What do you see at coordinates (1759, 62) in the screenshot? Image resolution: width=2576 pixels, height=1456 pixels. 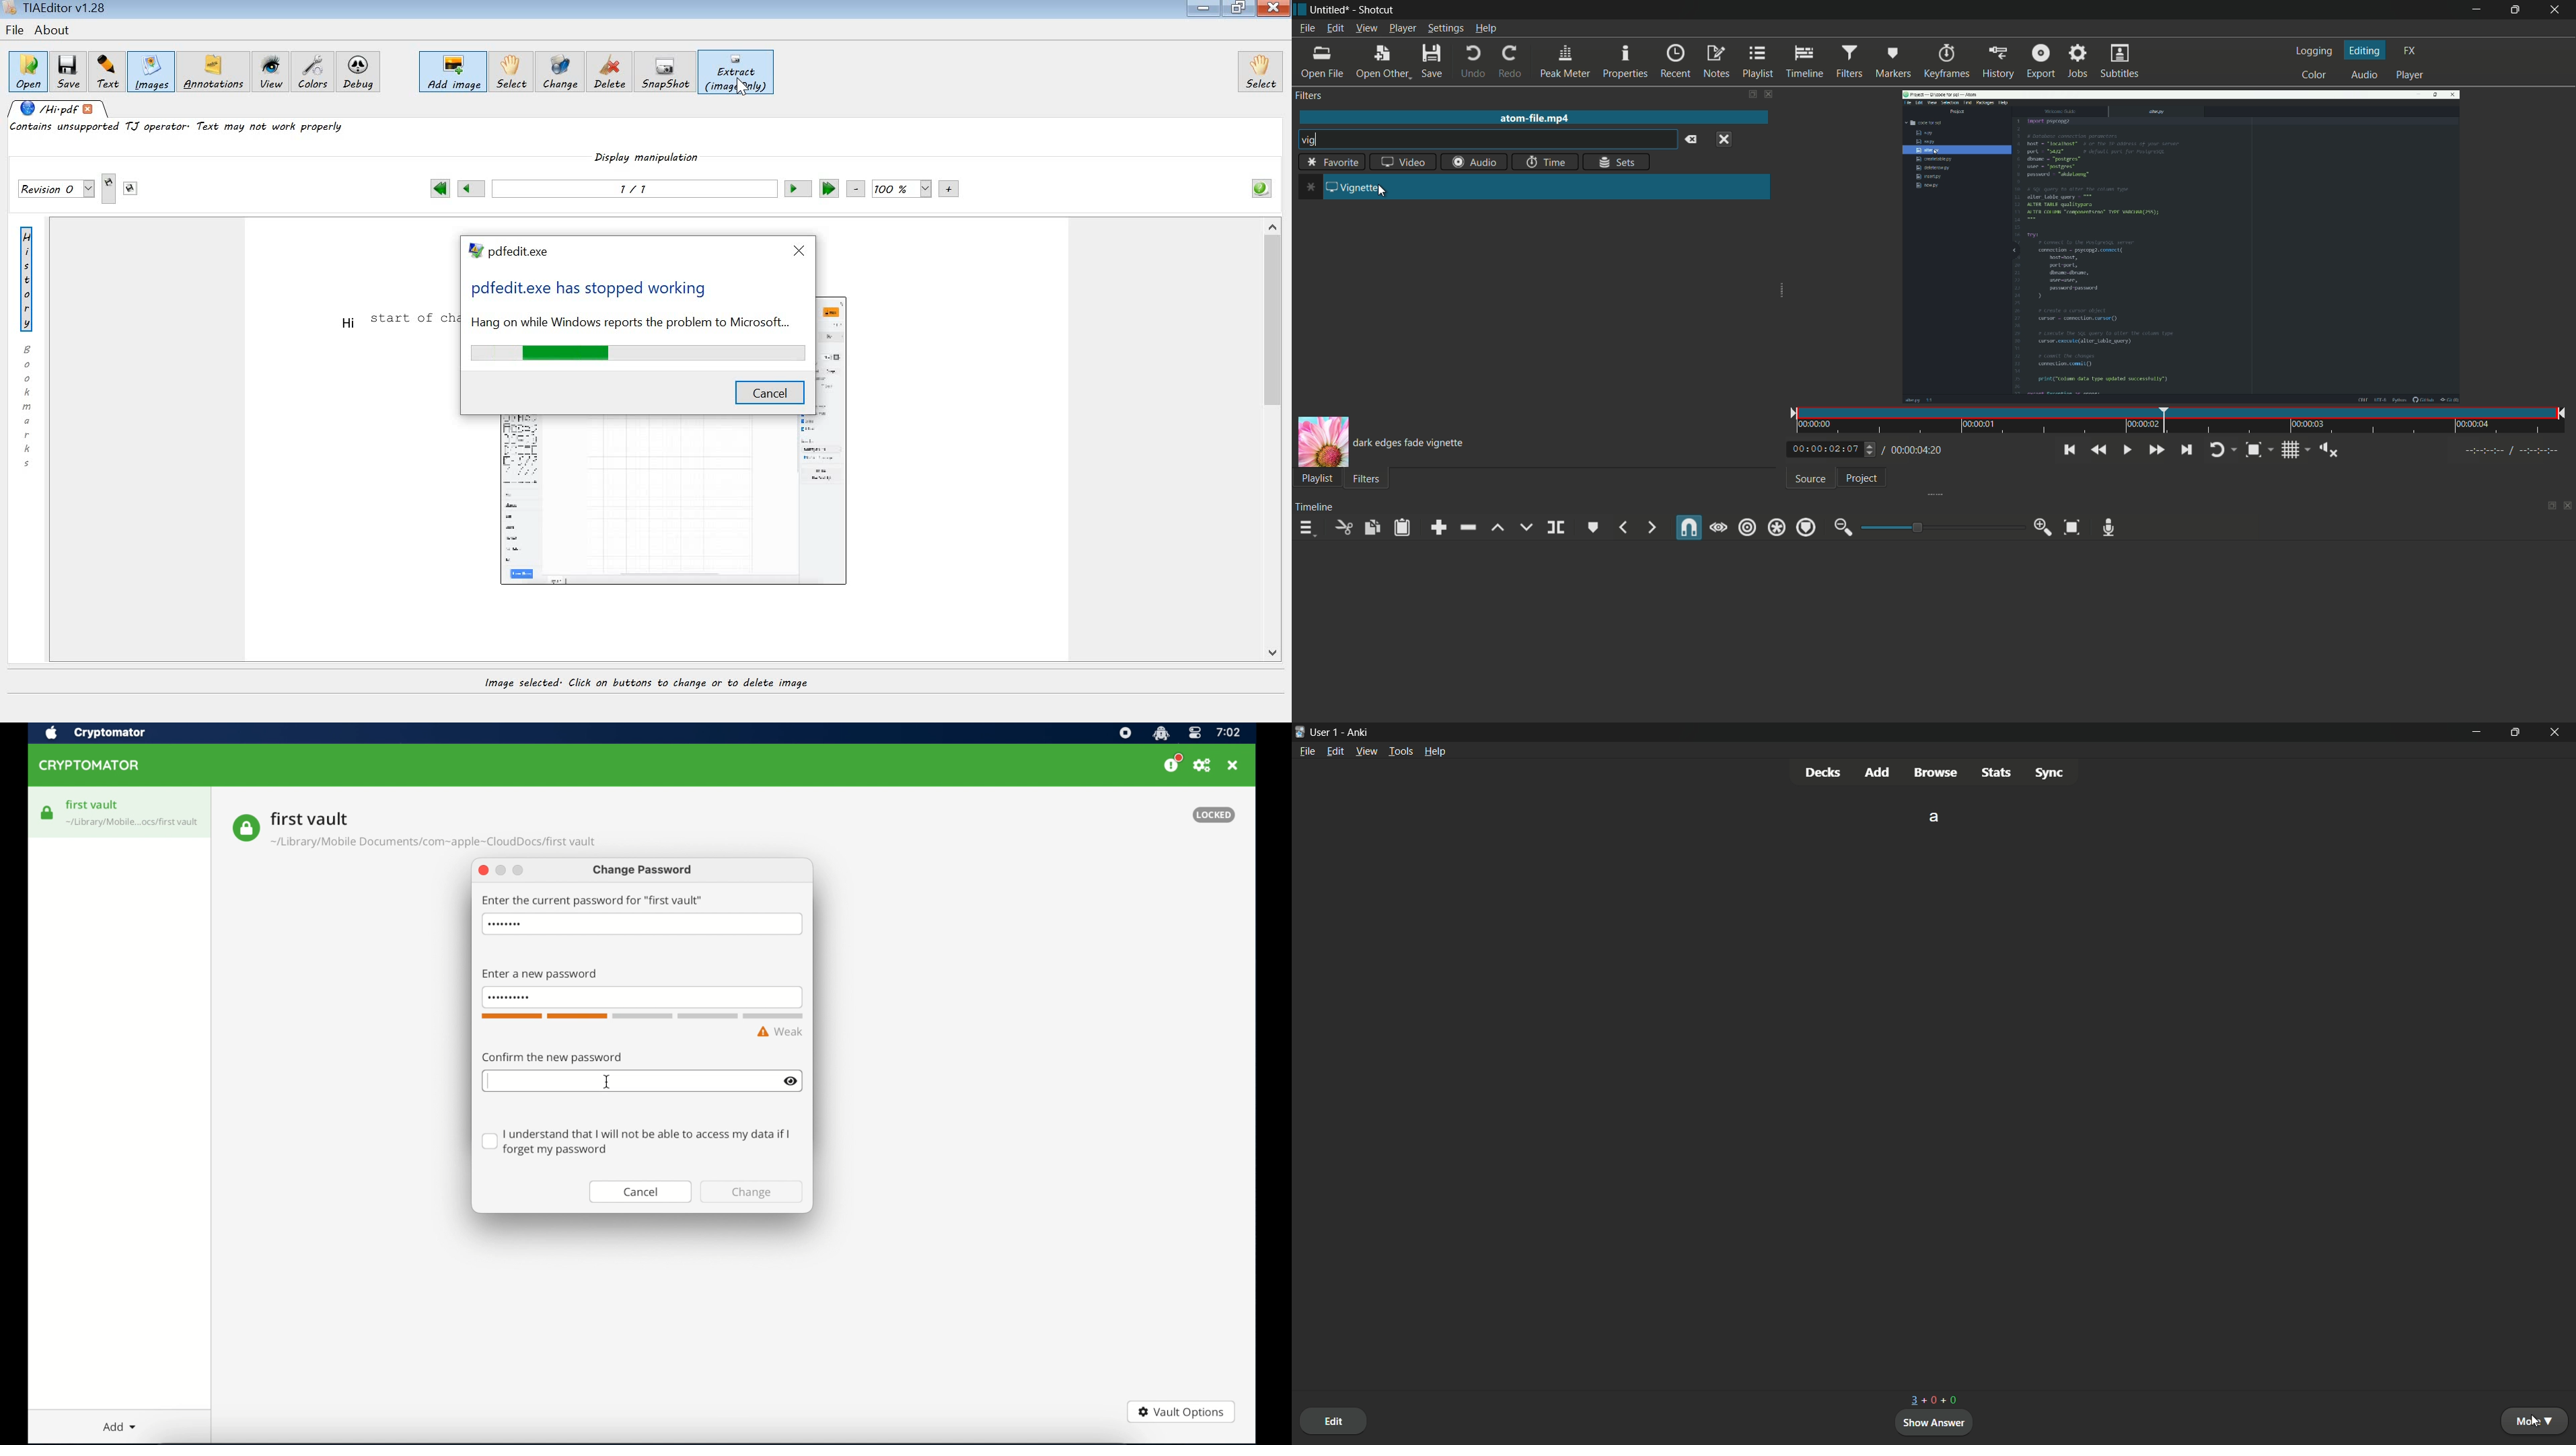 I see `playlist` at bounding box center [1759, 62].